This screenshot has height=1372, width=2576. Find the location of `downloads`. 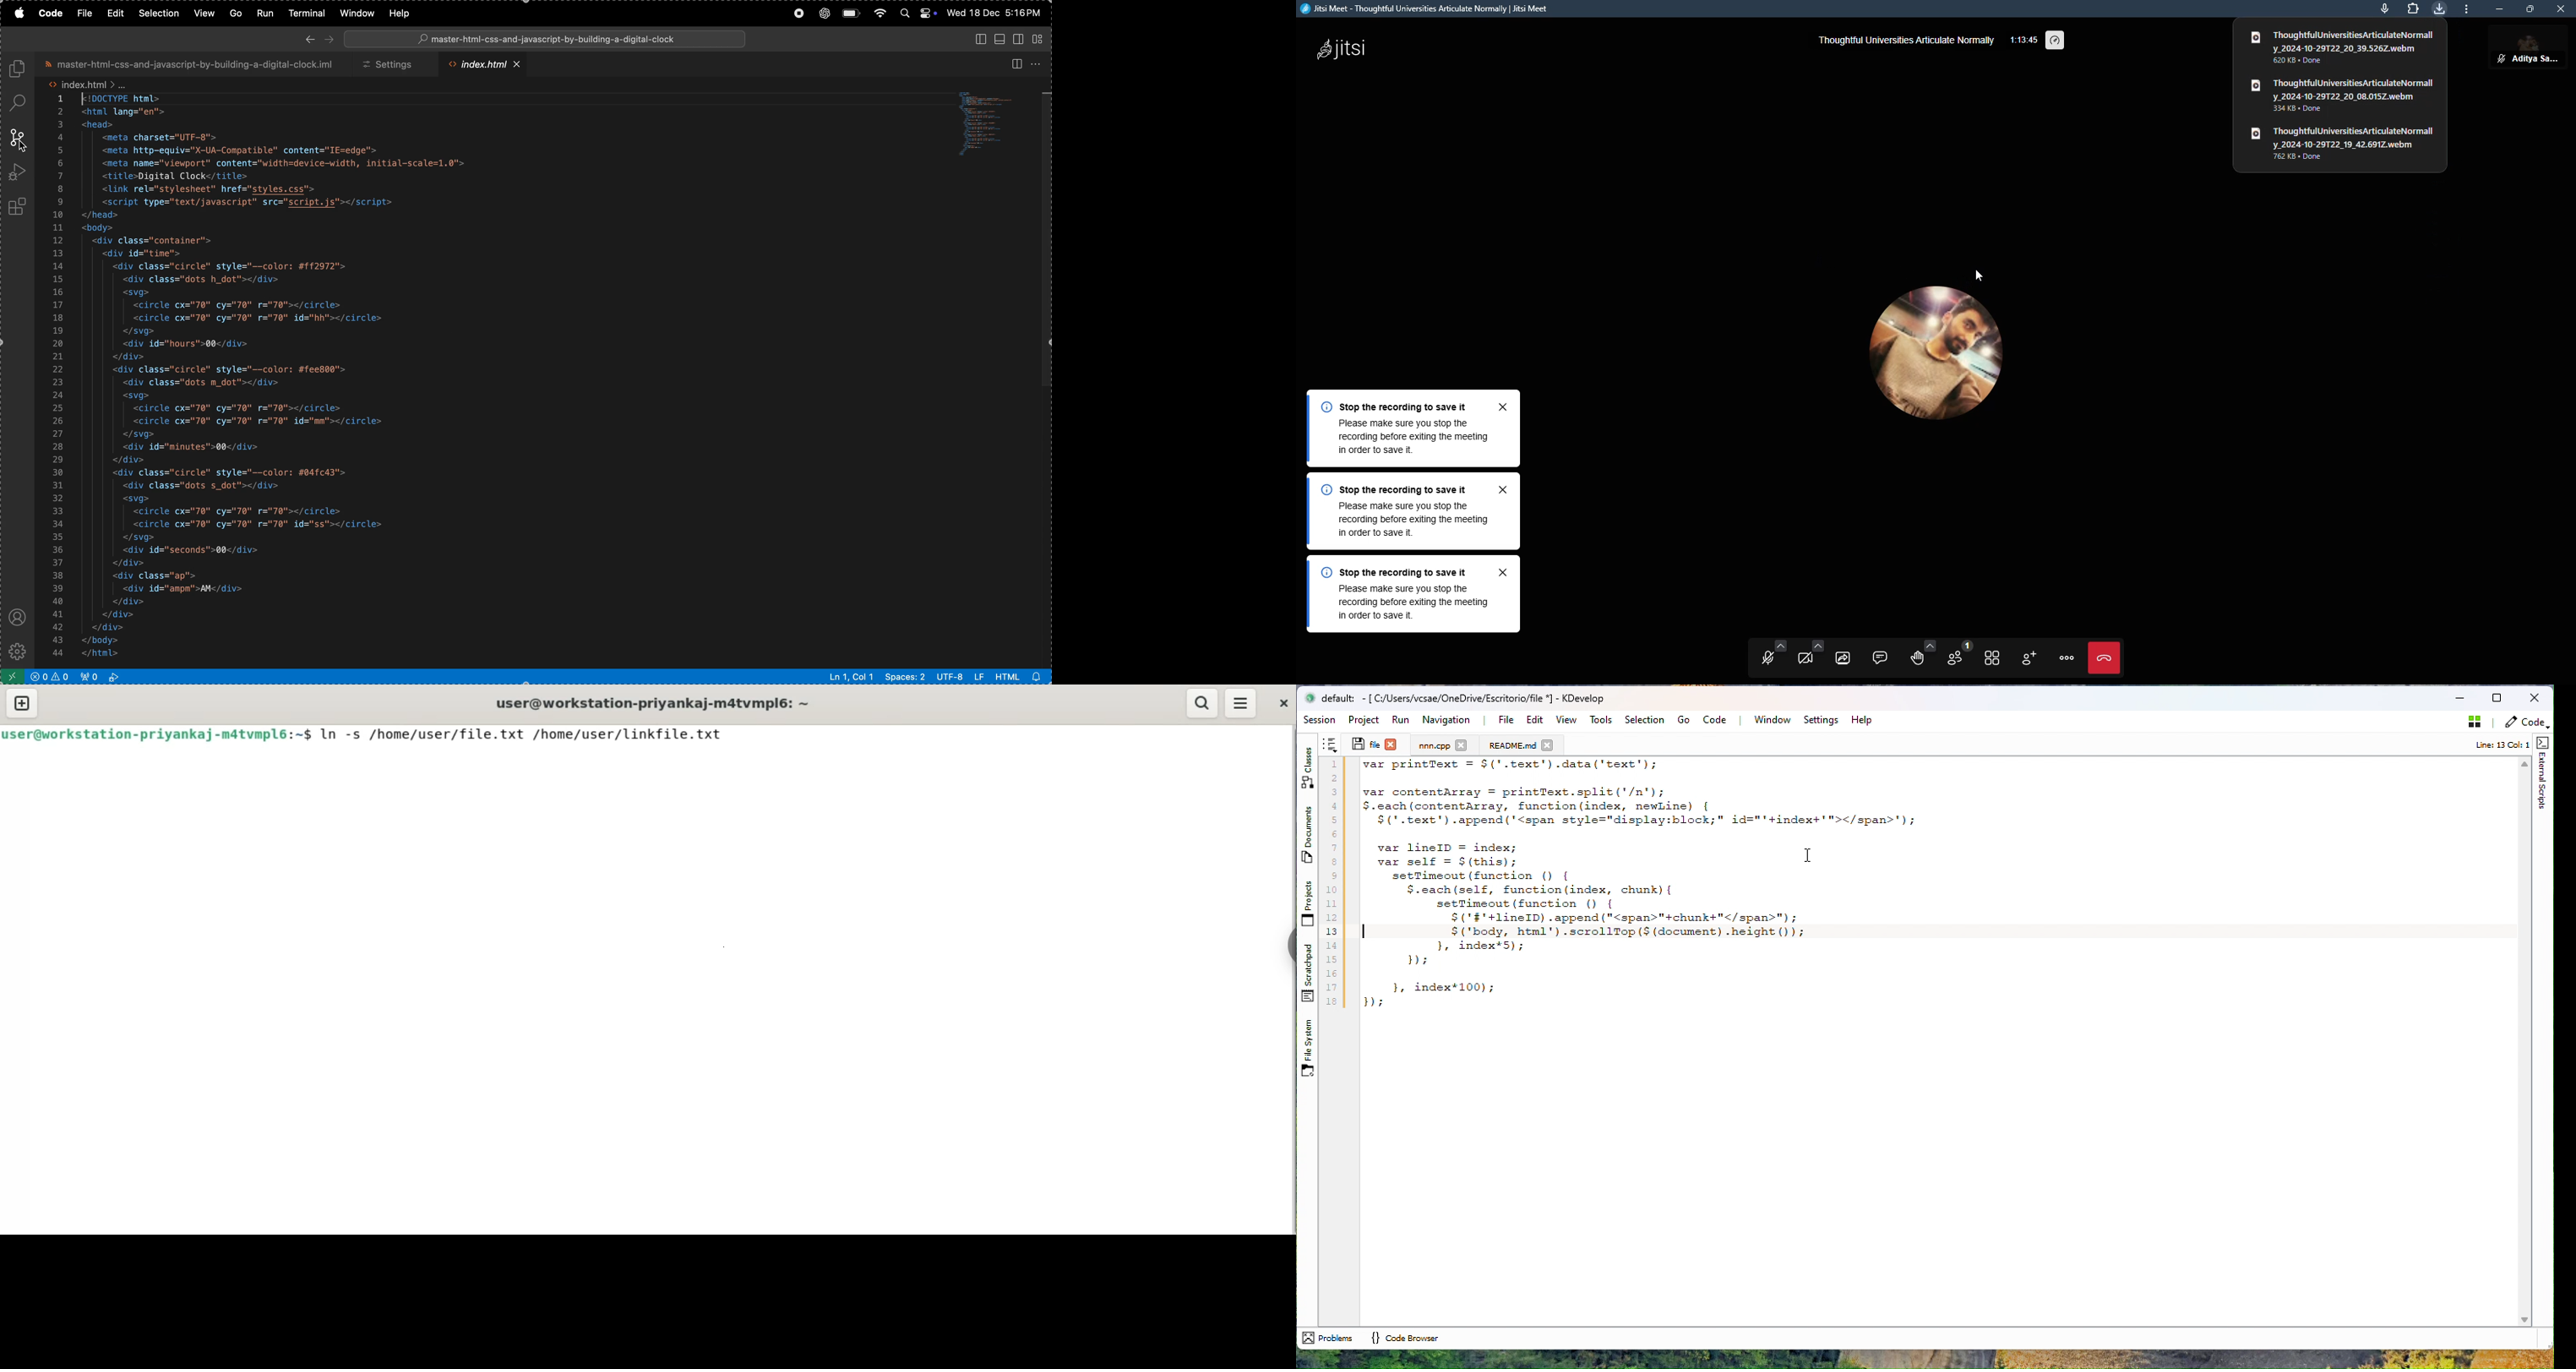

downloads is located at coordinates (2441, 8).